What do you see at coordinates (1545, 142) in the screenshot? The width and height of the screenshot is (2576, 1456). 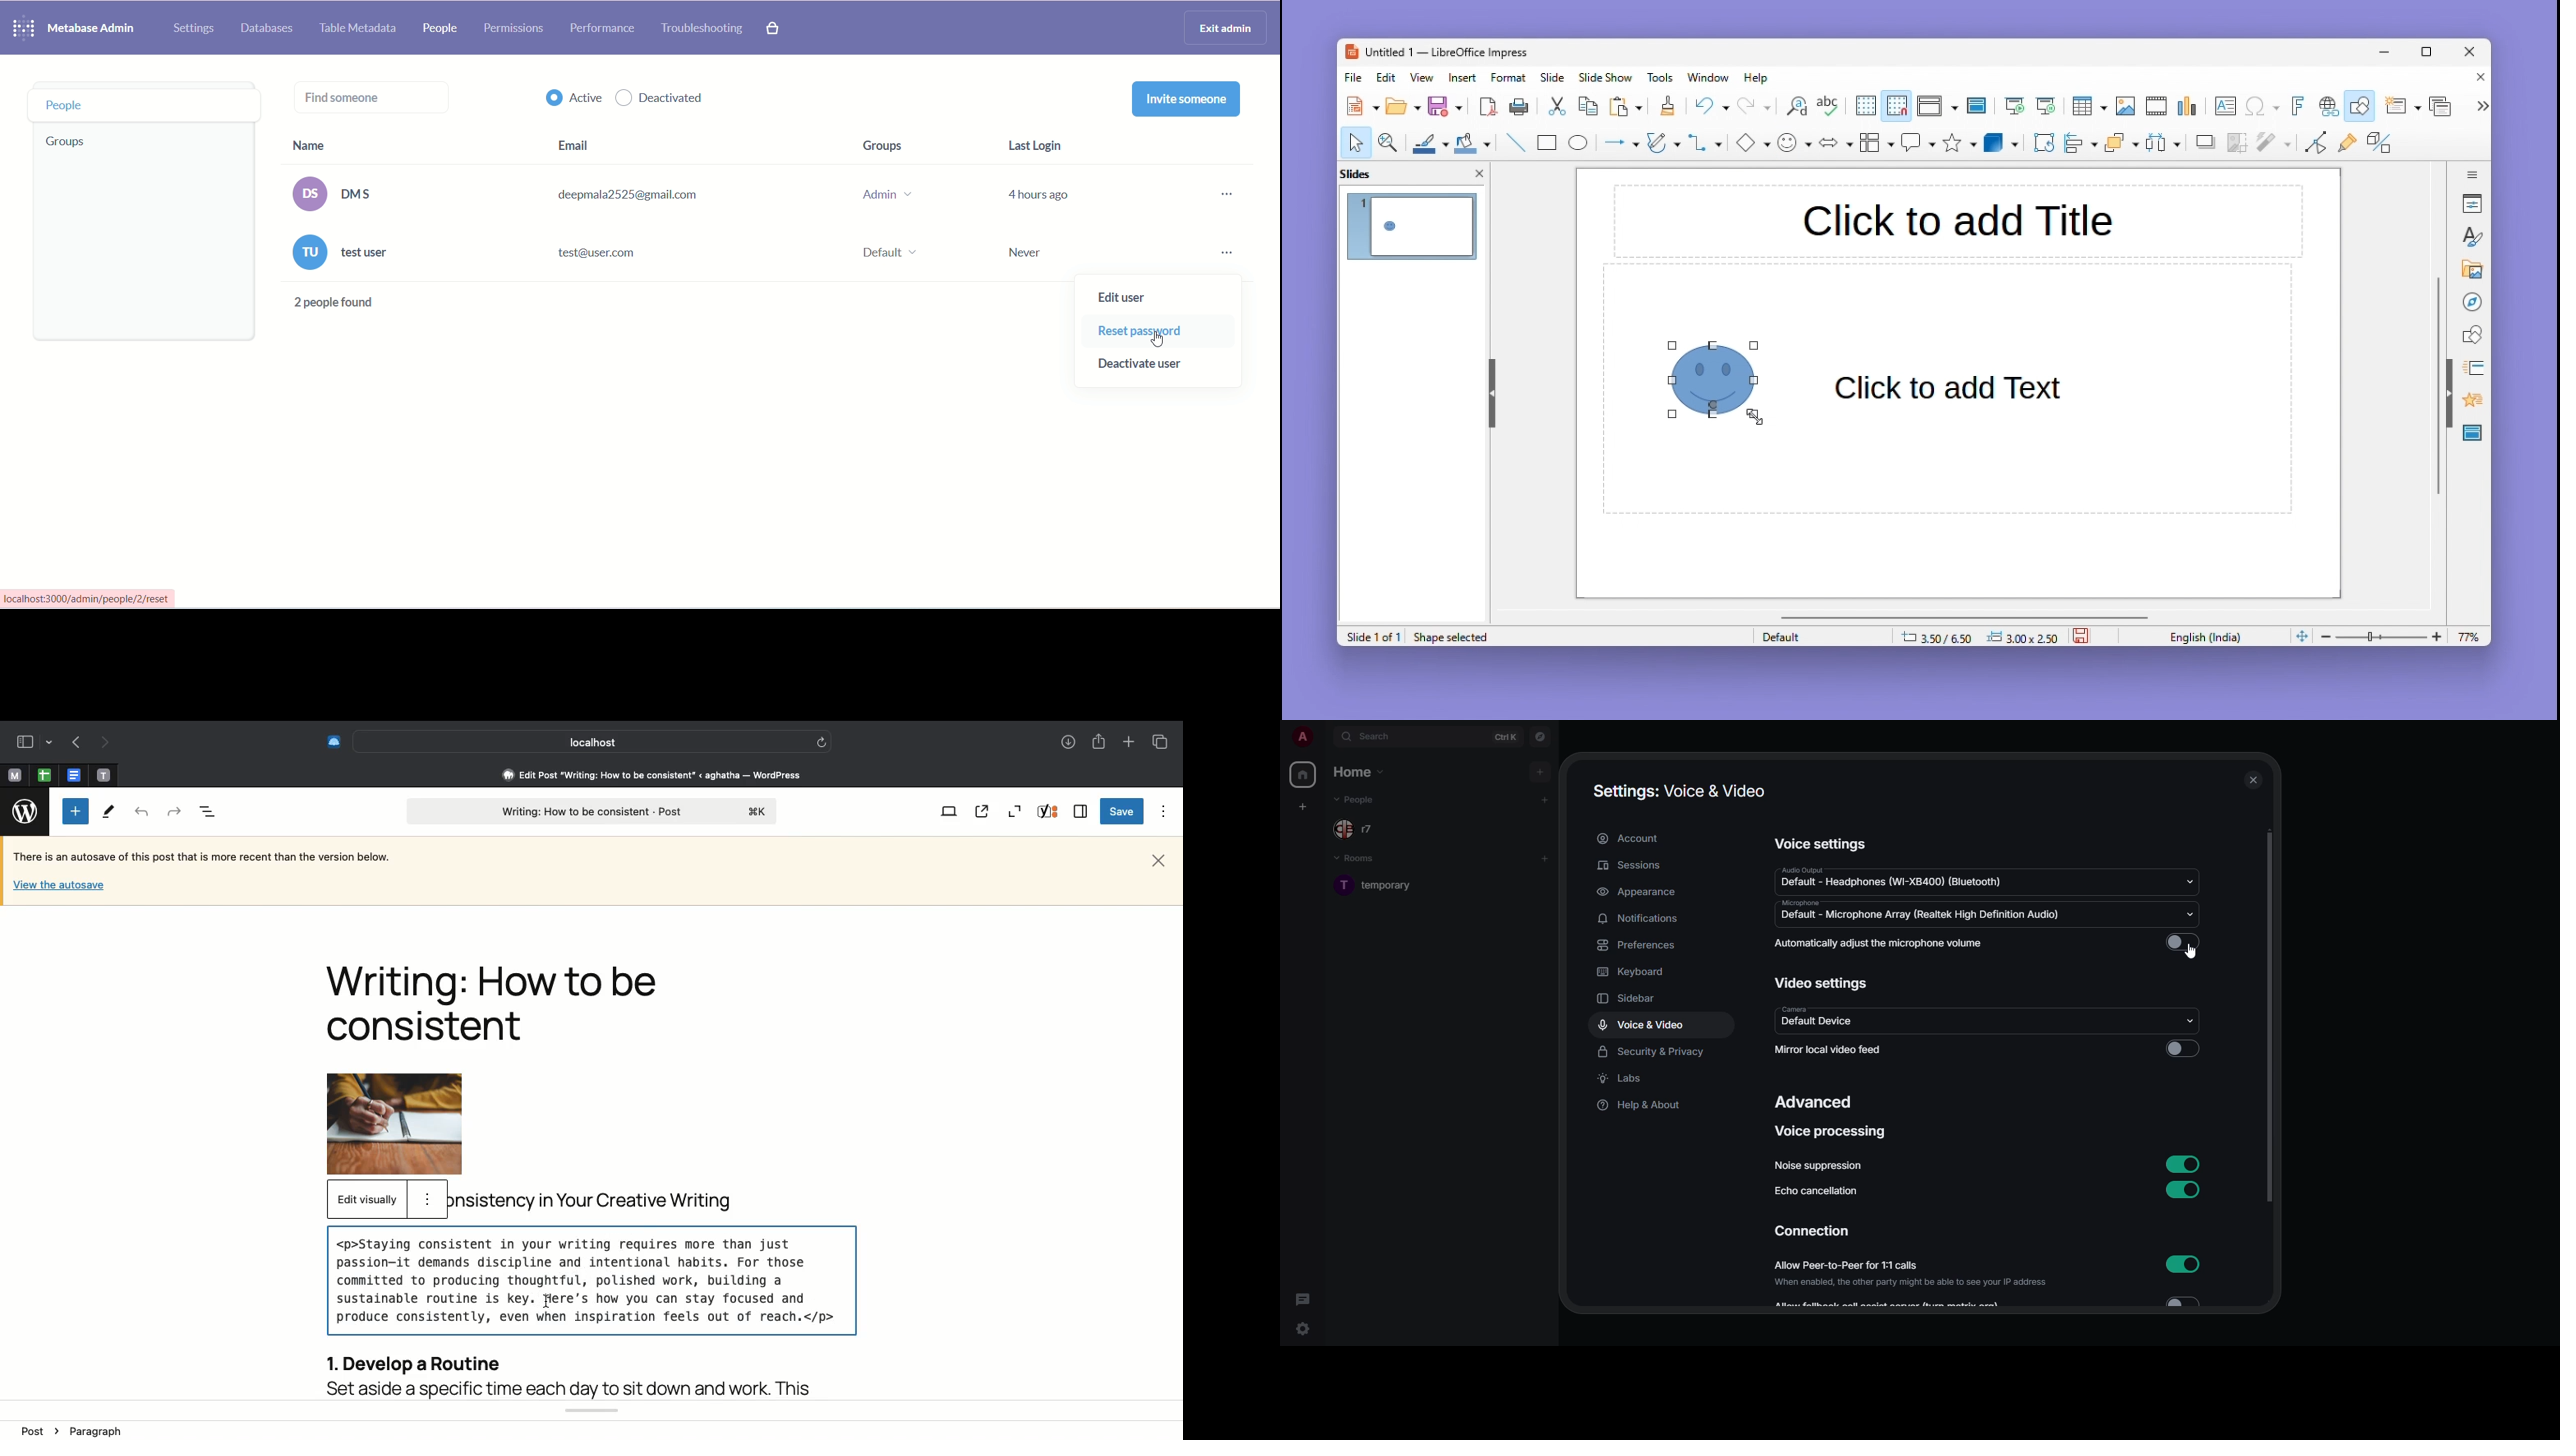 I see `Rectangle` at bounding box center [1545, 142].